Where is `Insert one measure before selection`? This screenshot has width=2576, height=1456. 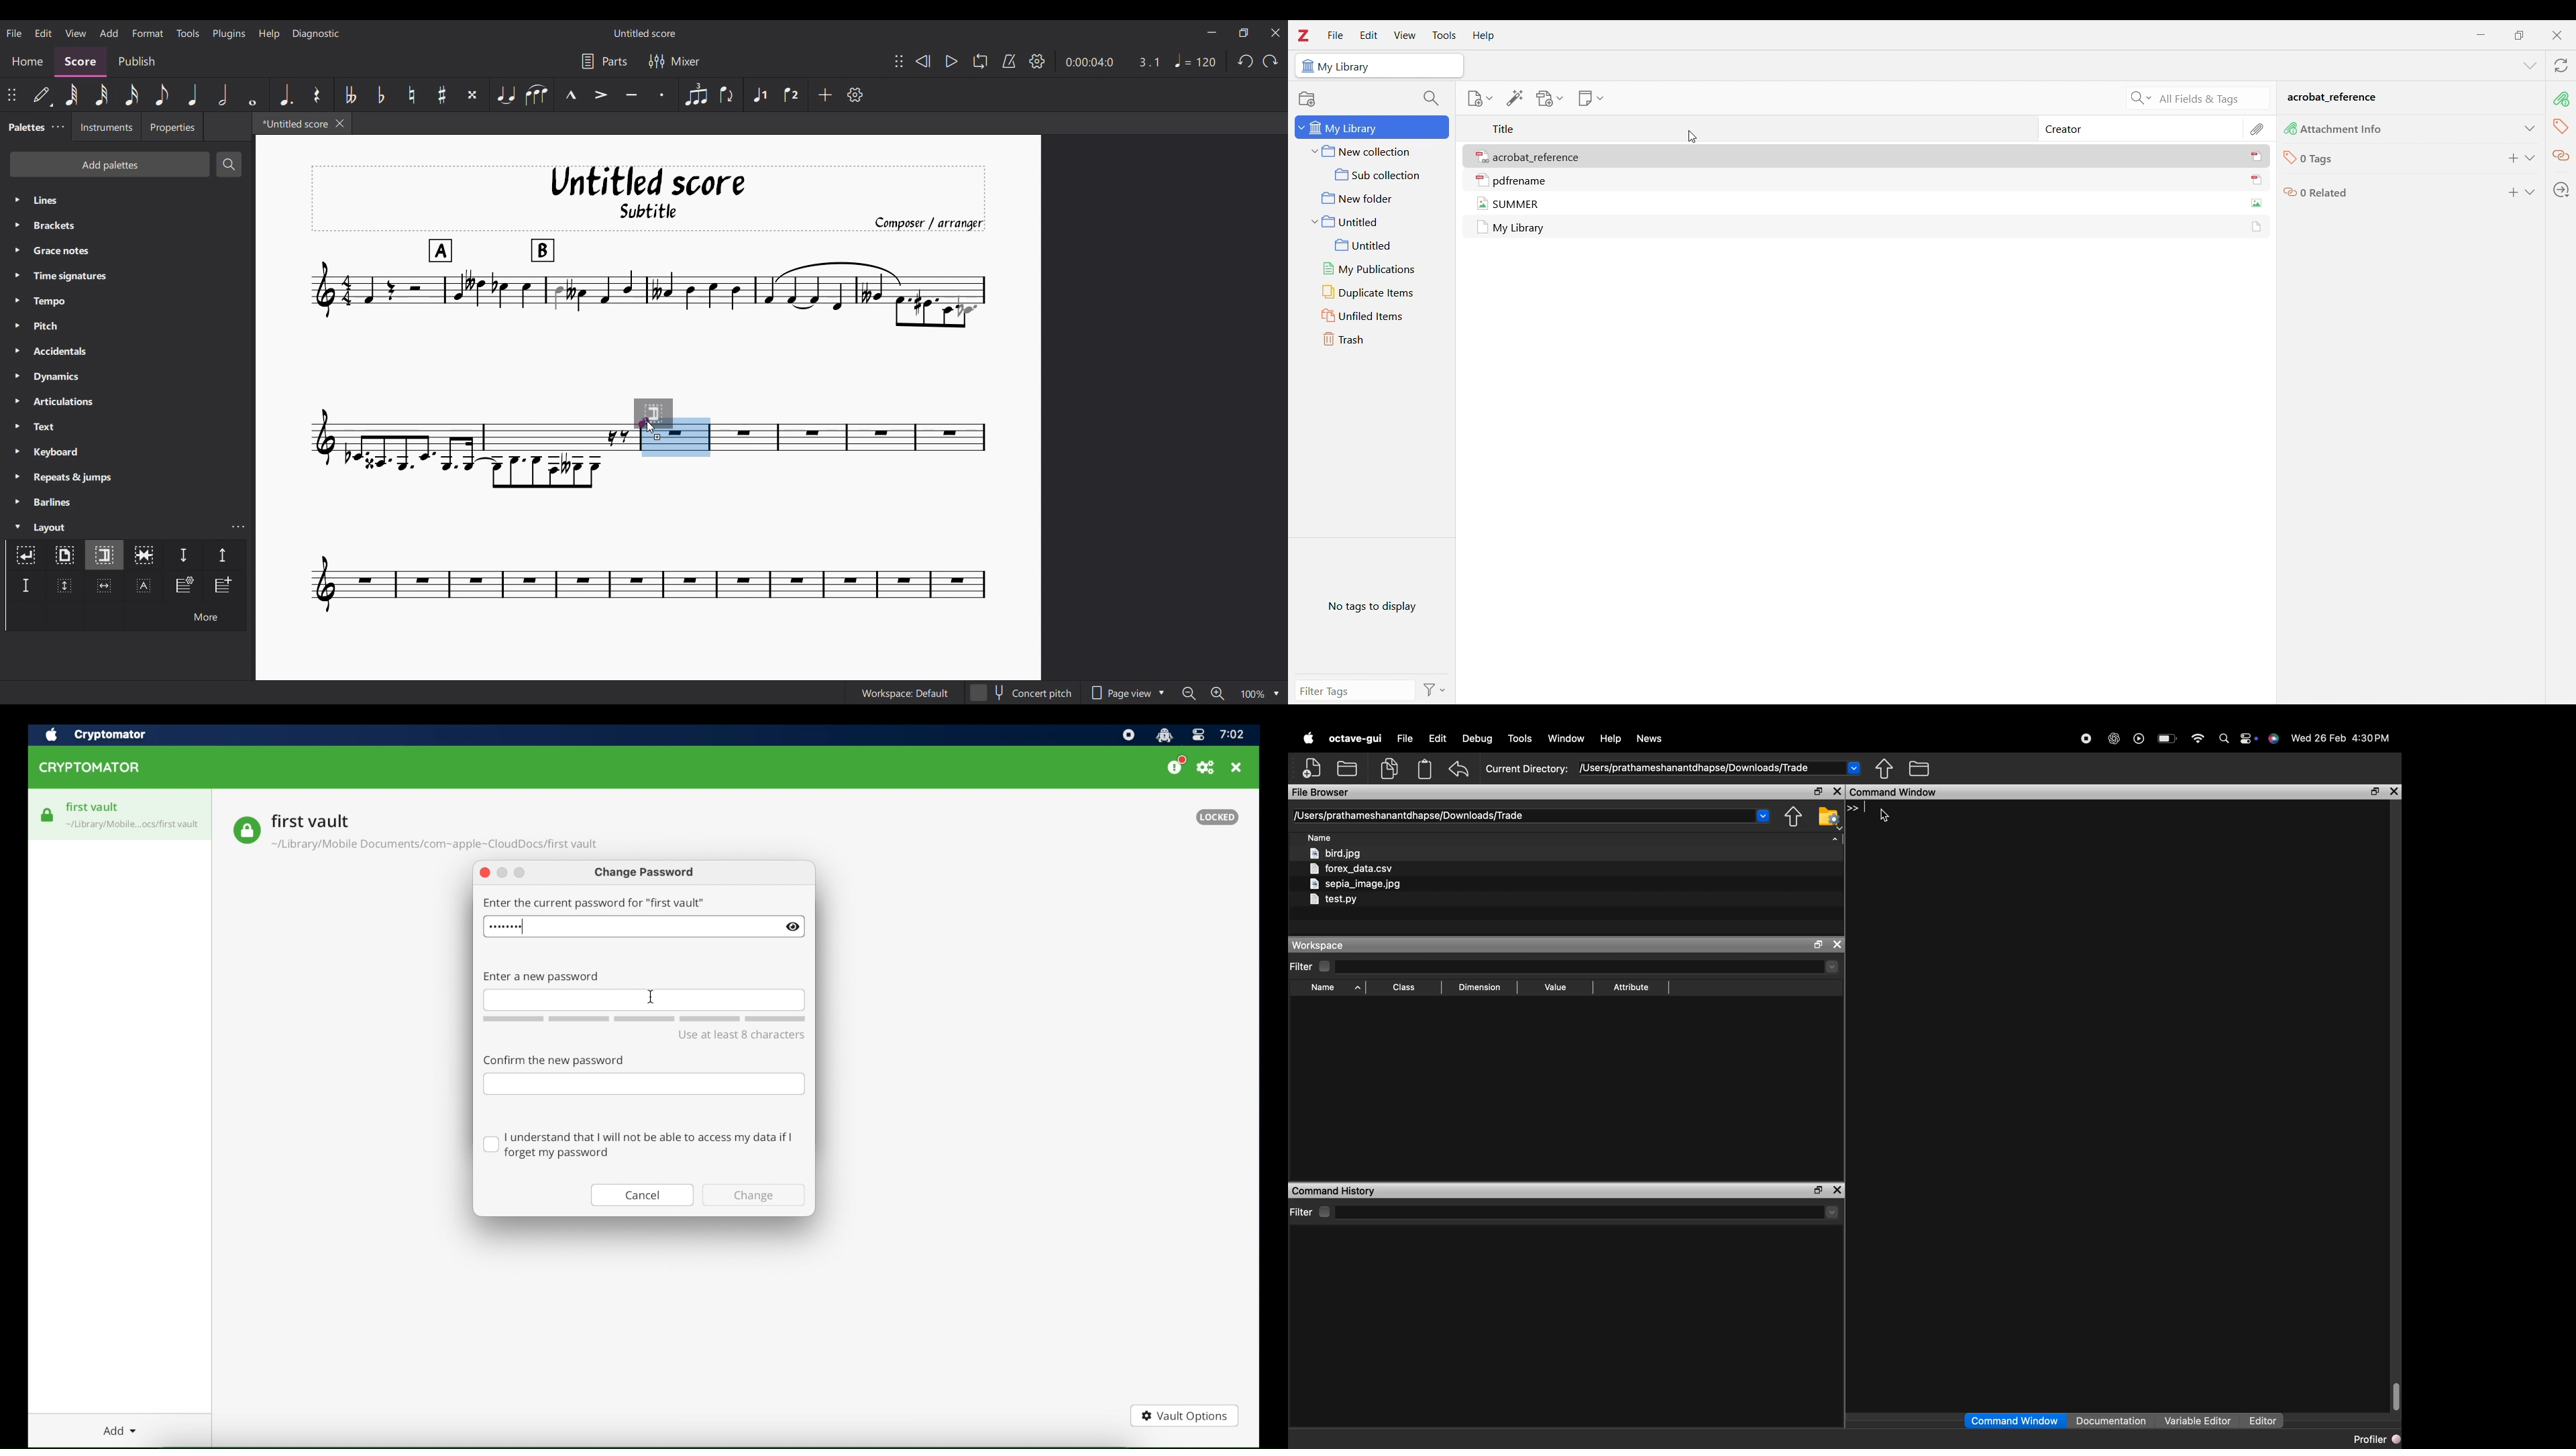 Insert one measure before selection is located at coordinates (224, 586).